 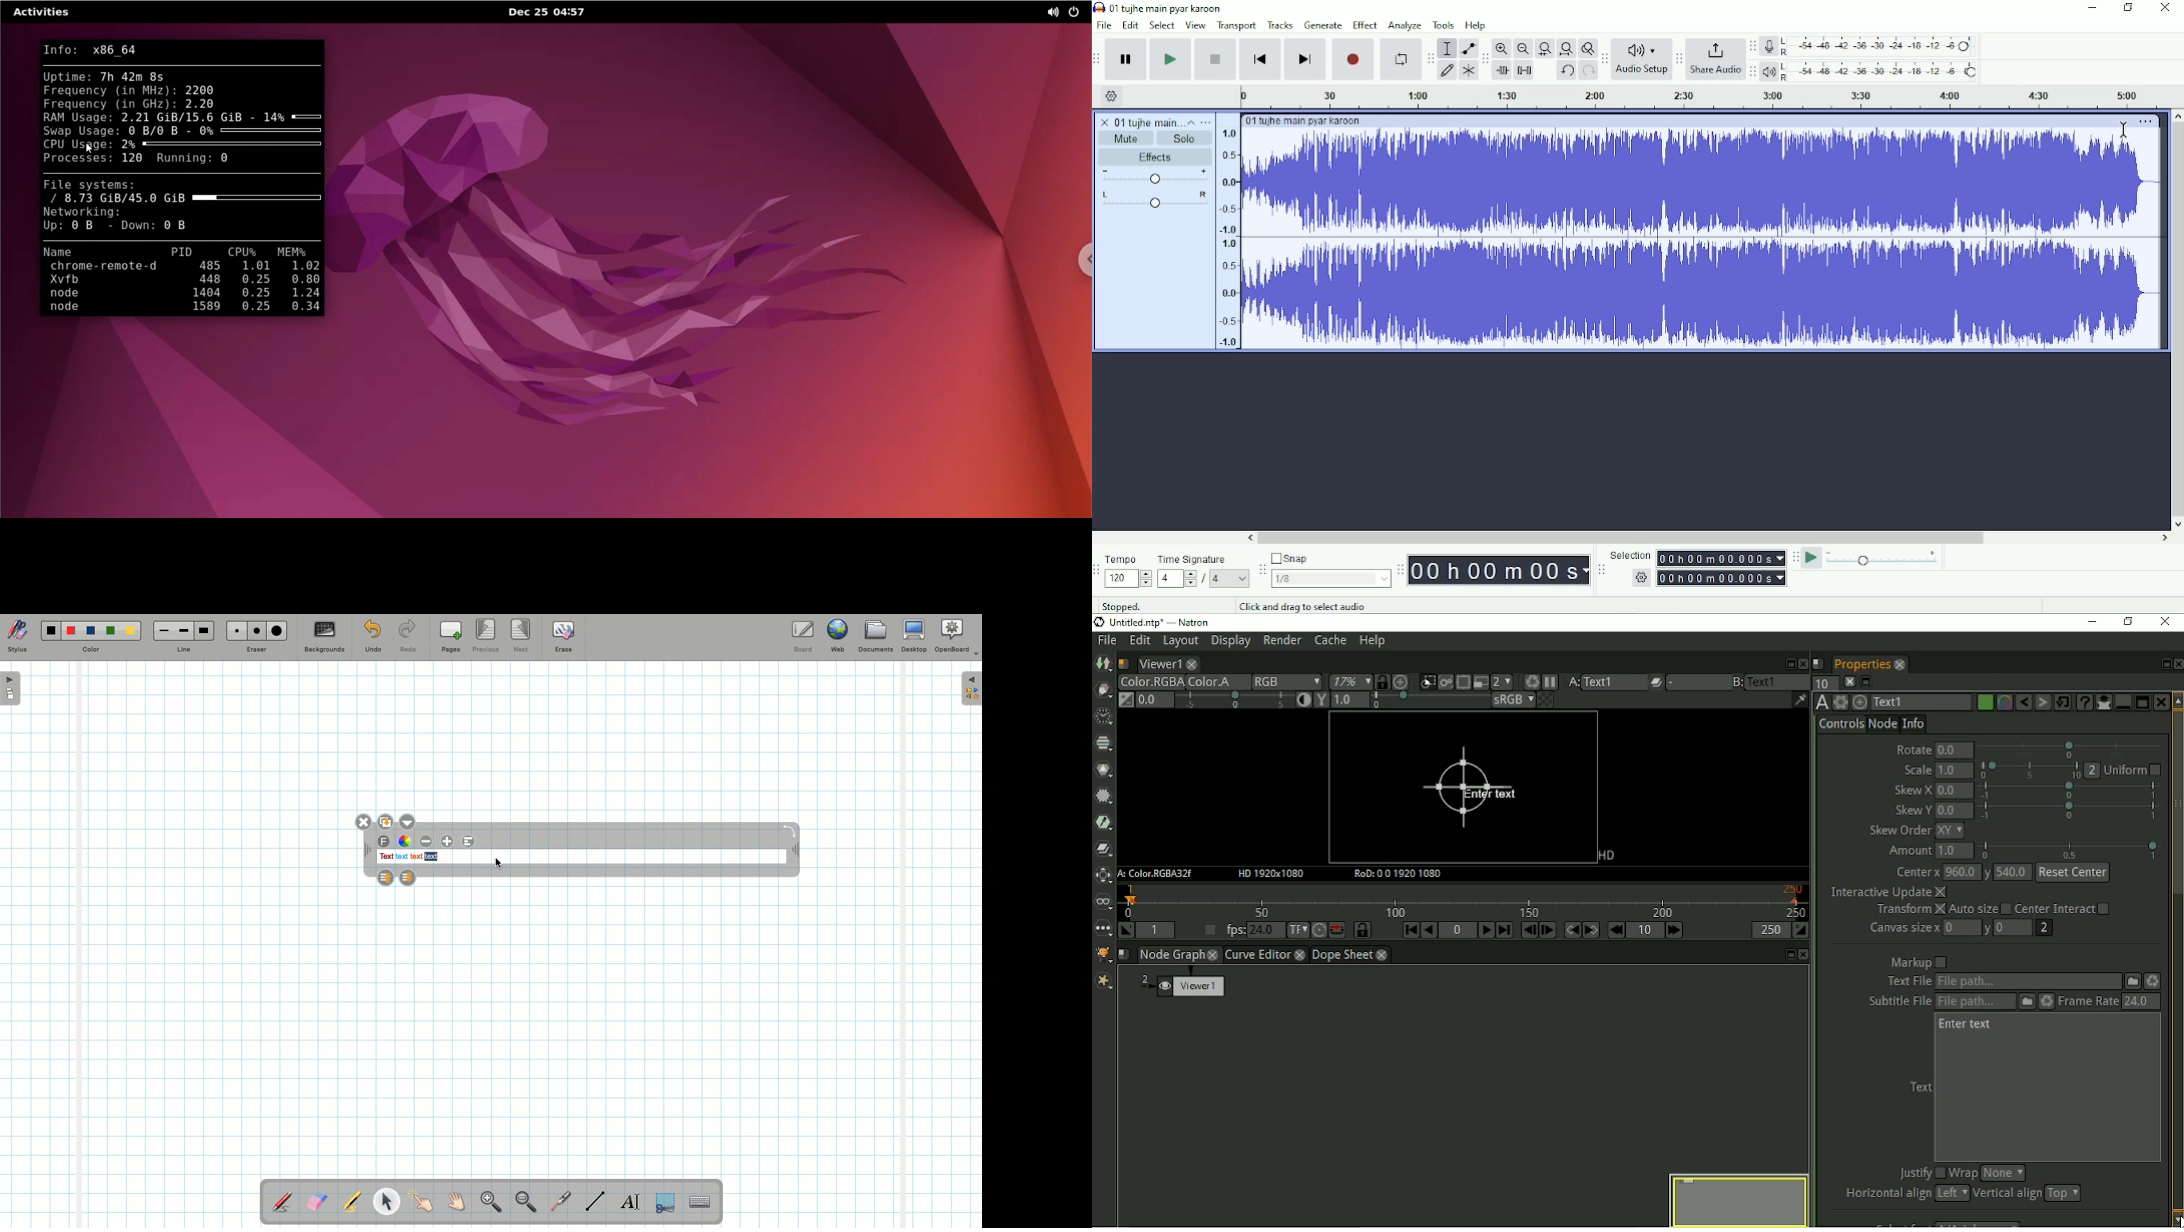 What do you see at coordinates (1401, 60) in the screenshot?
I see `Enable looping` at bounding box center [1401, 60].